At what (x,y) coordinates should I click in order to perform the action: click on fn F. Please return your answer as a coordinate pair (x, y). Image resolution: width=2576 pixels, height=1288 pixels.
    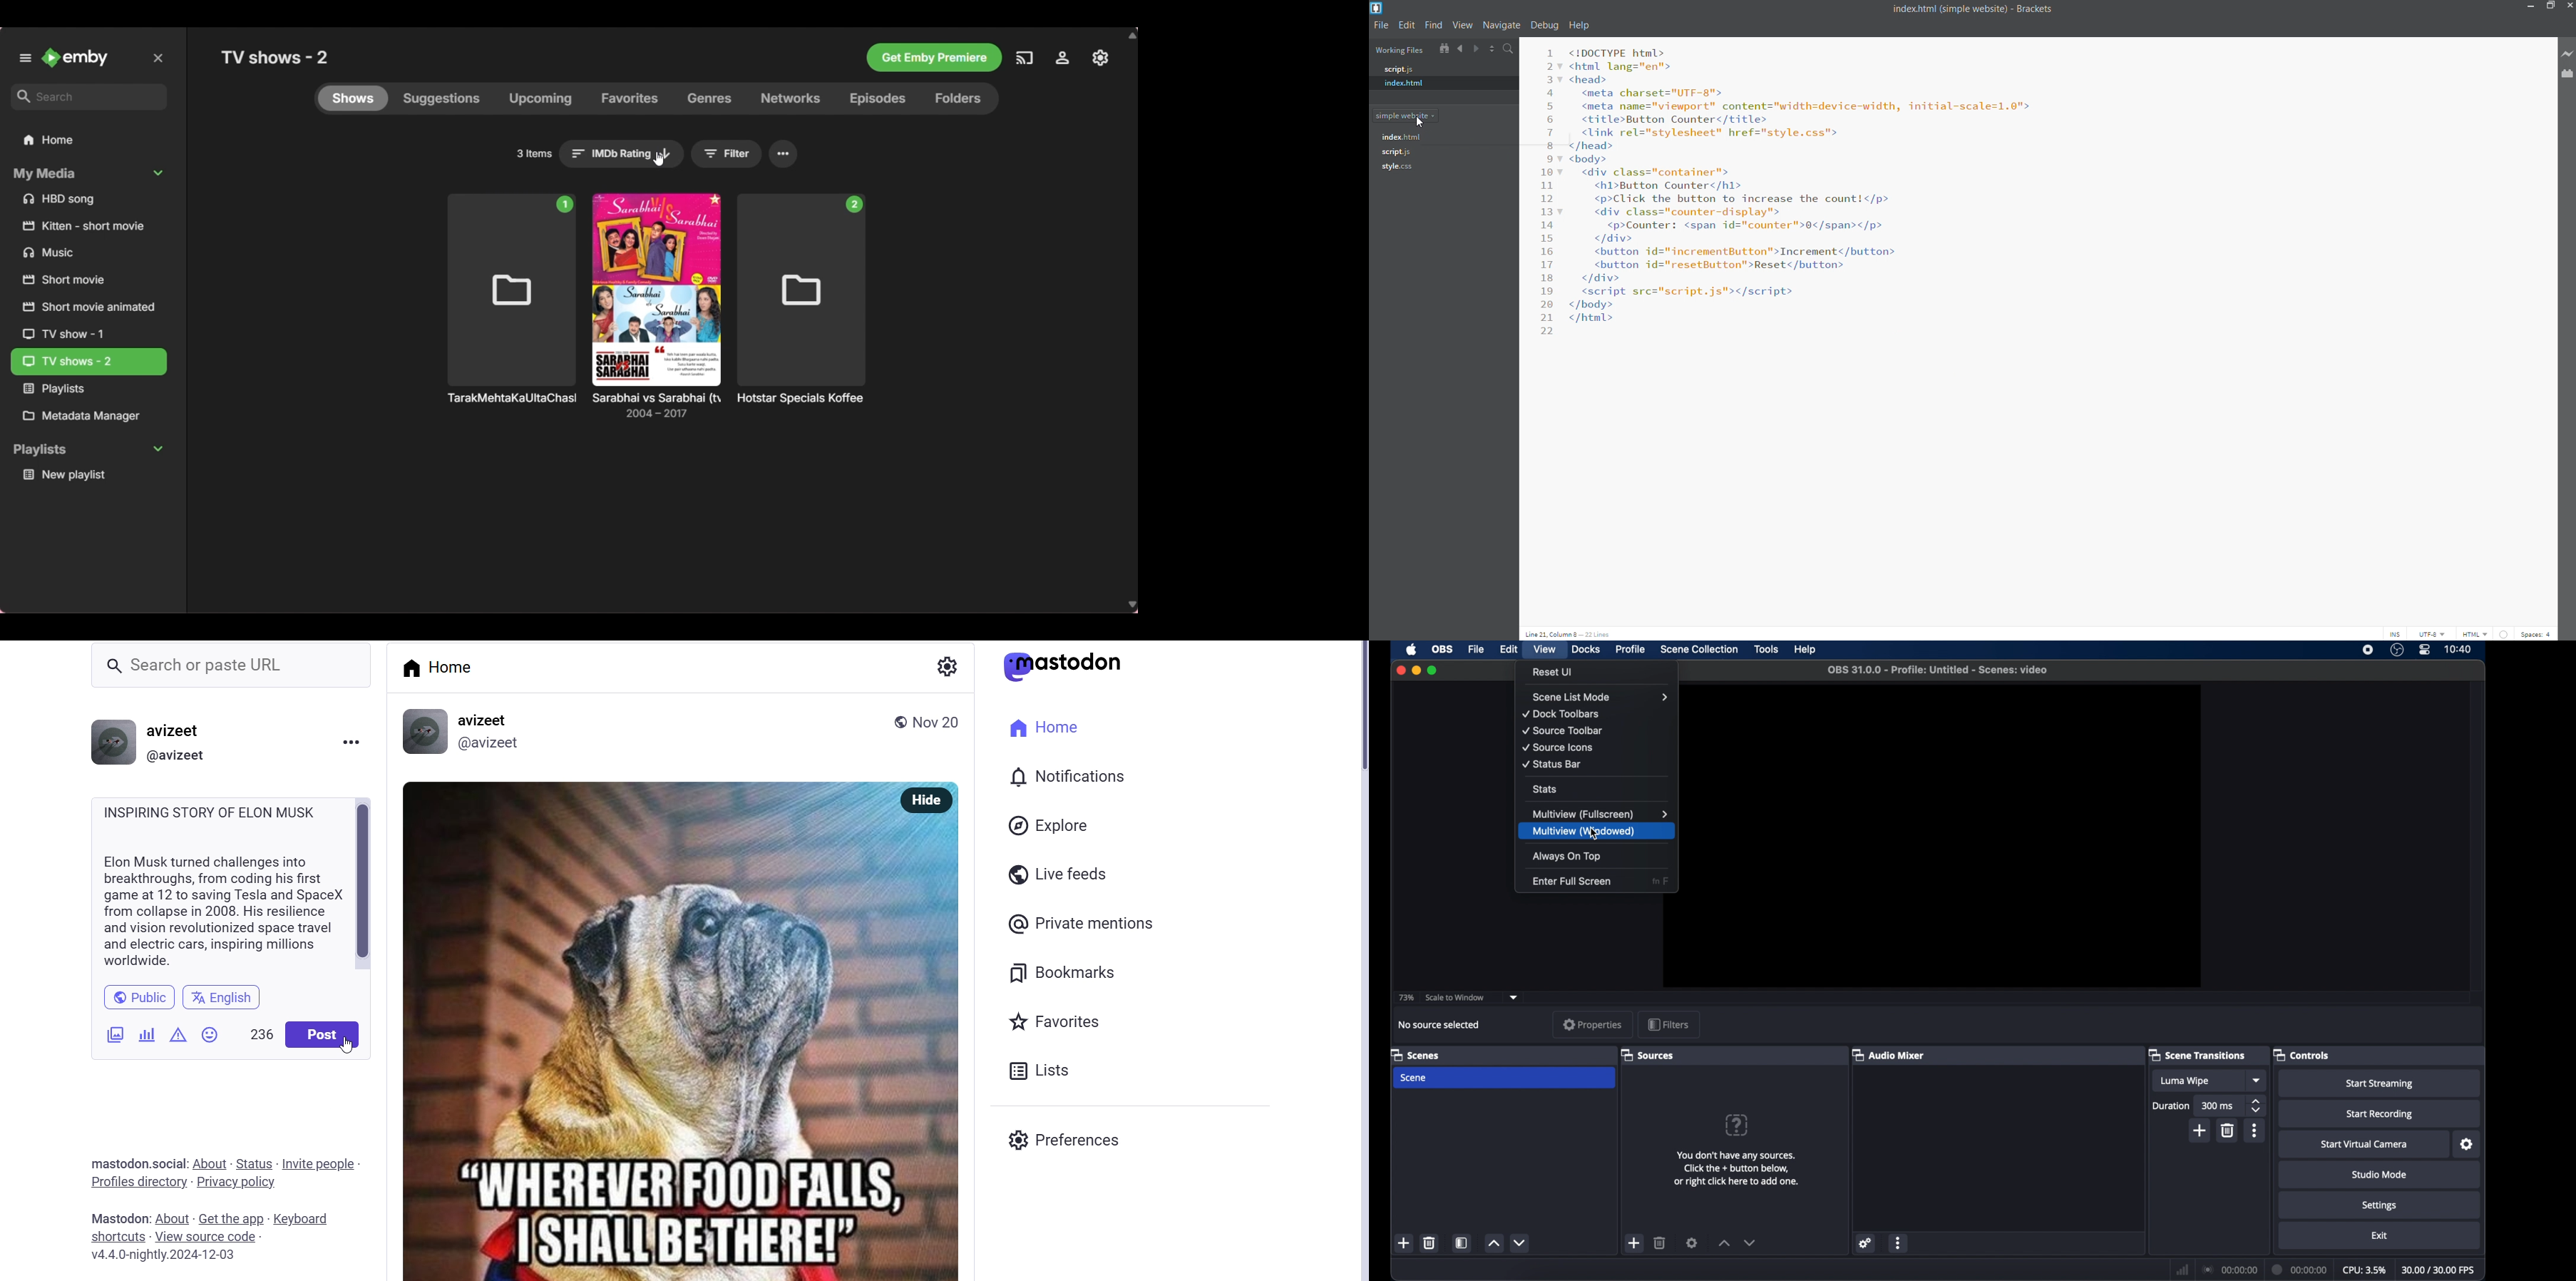
    Looking at the image, I should click on (1660, 882).